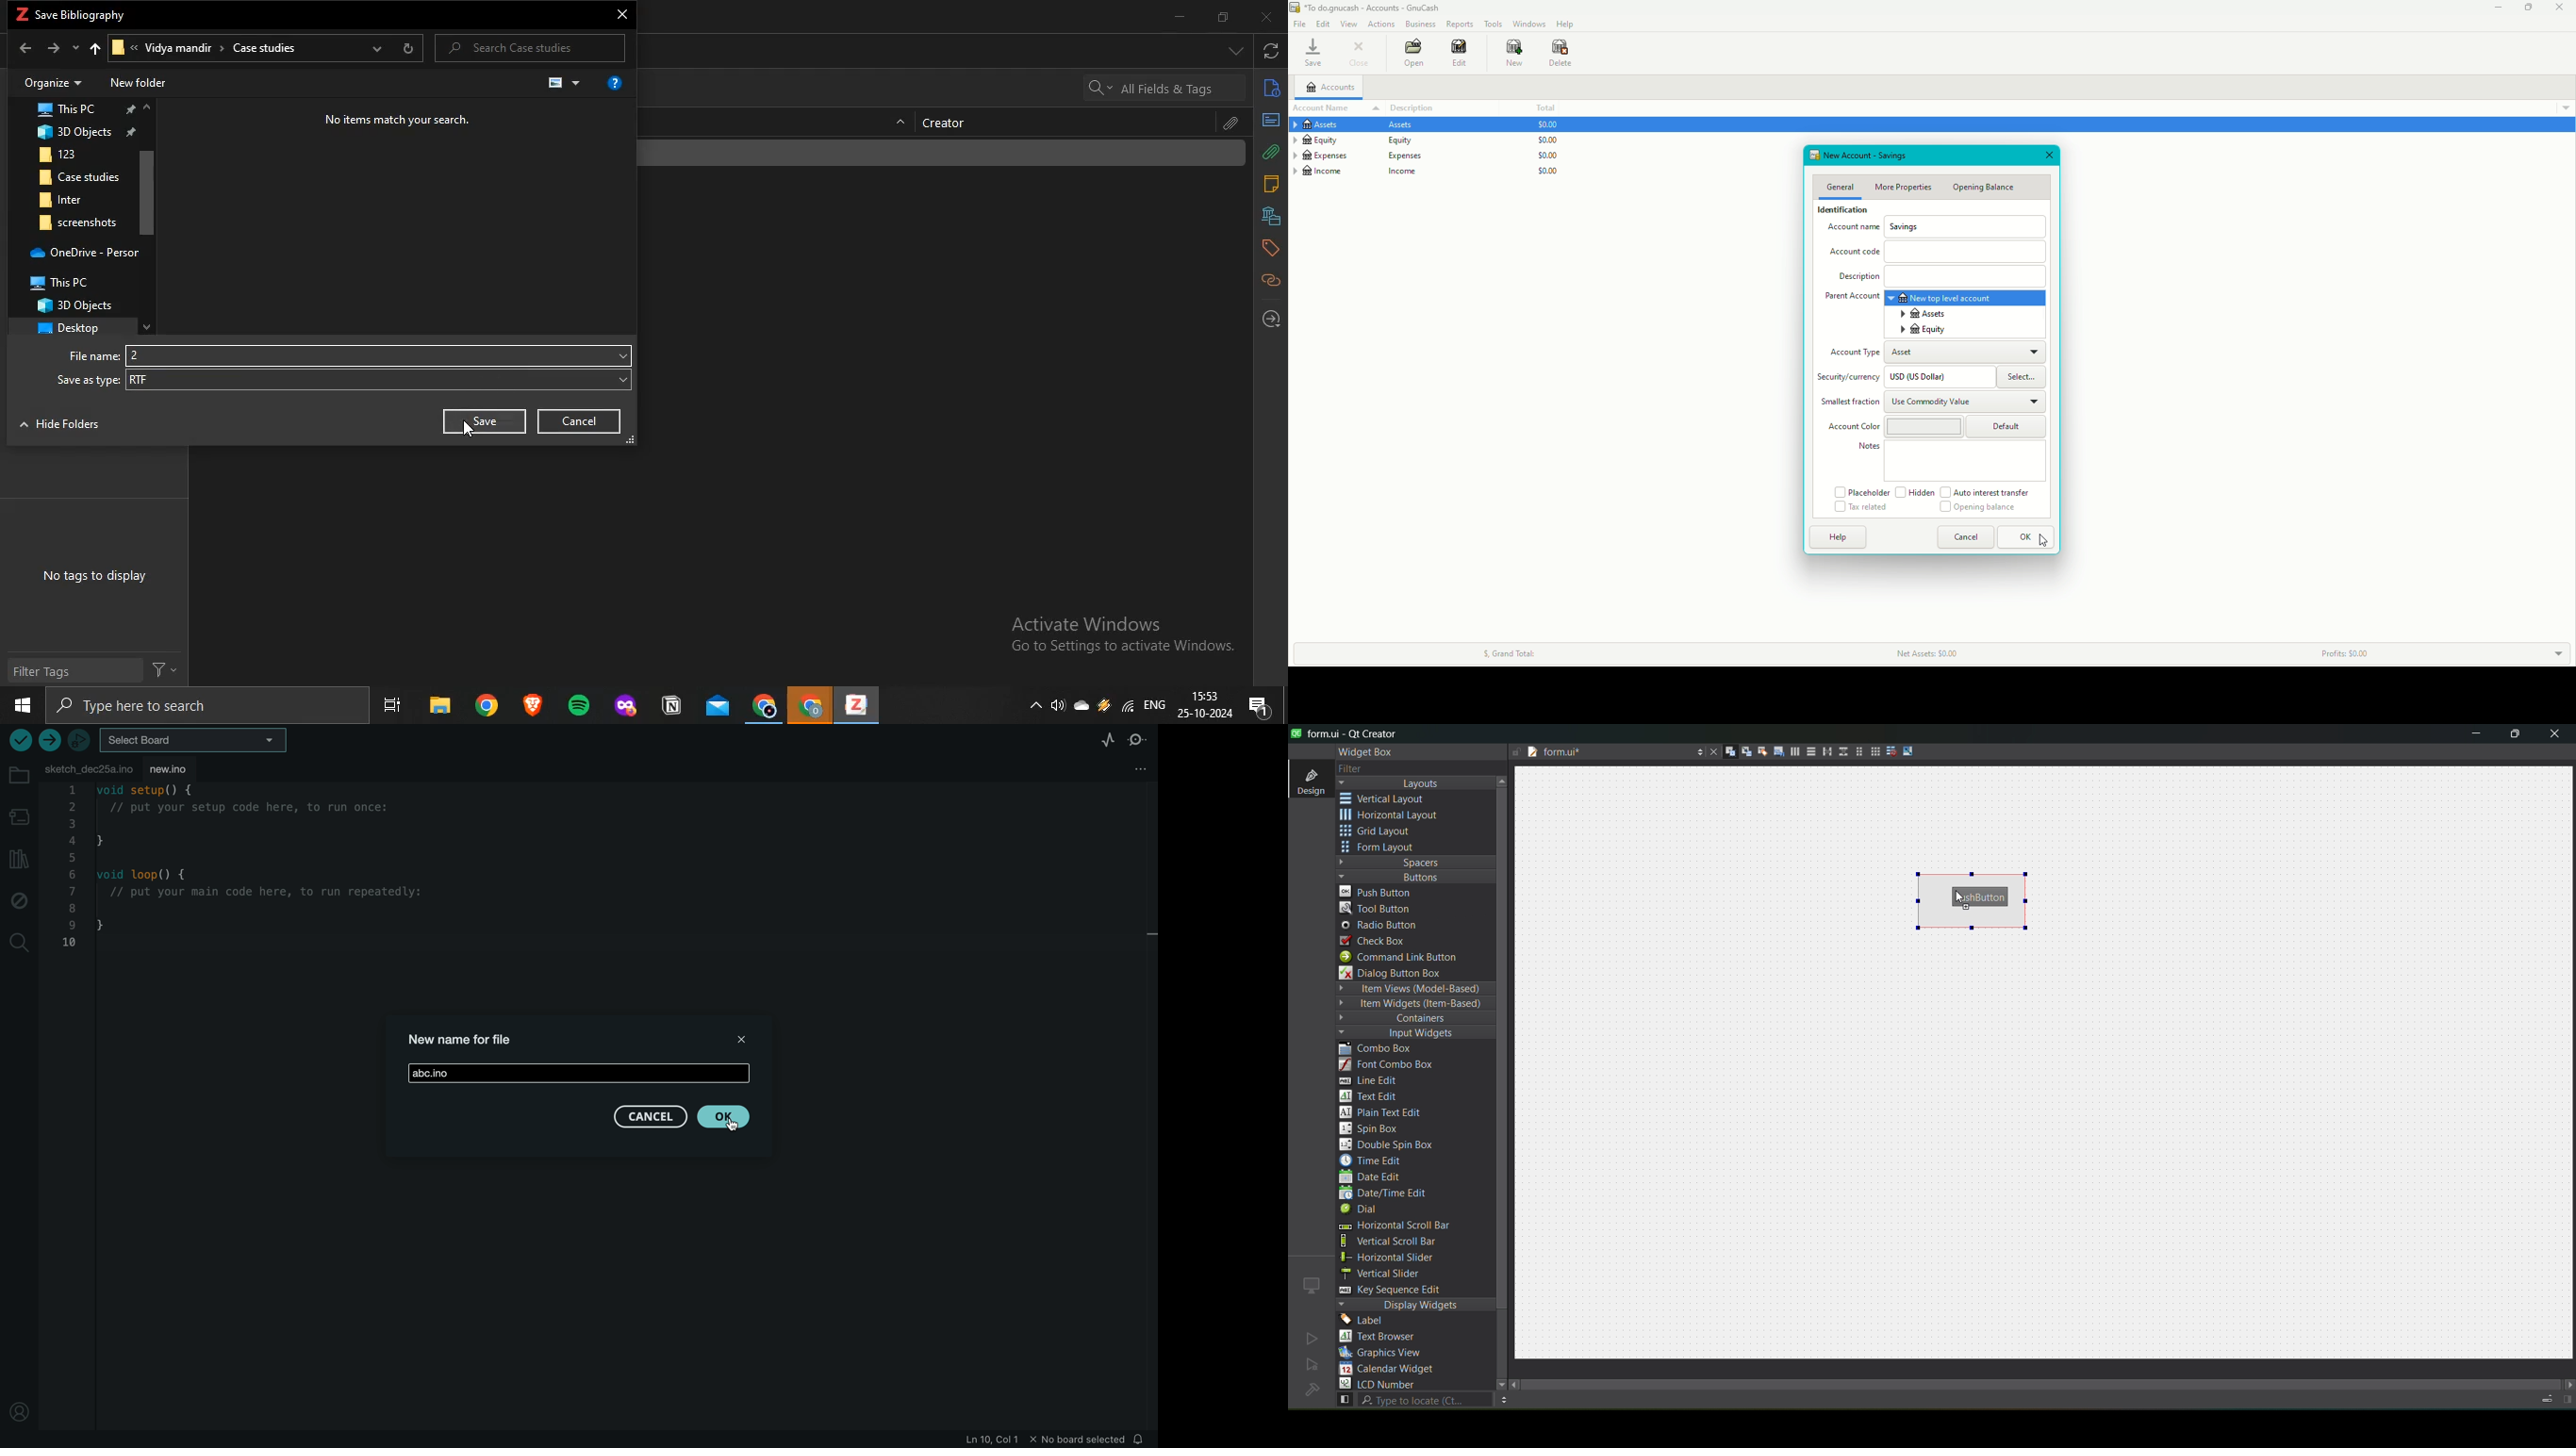  Describe the element at coordinates (1504, 780) in the screenshot. I see `move up` at that location.